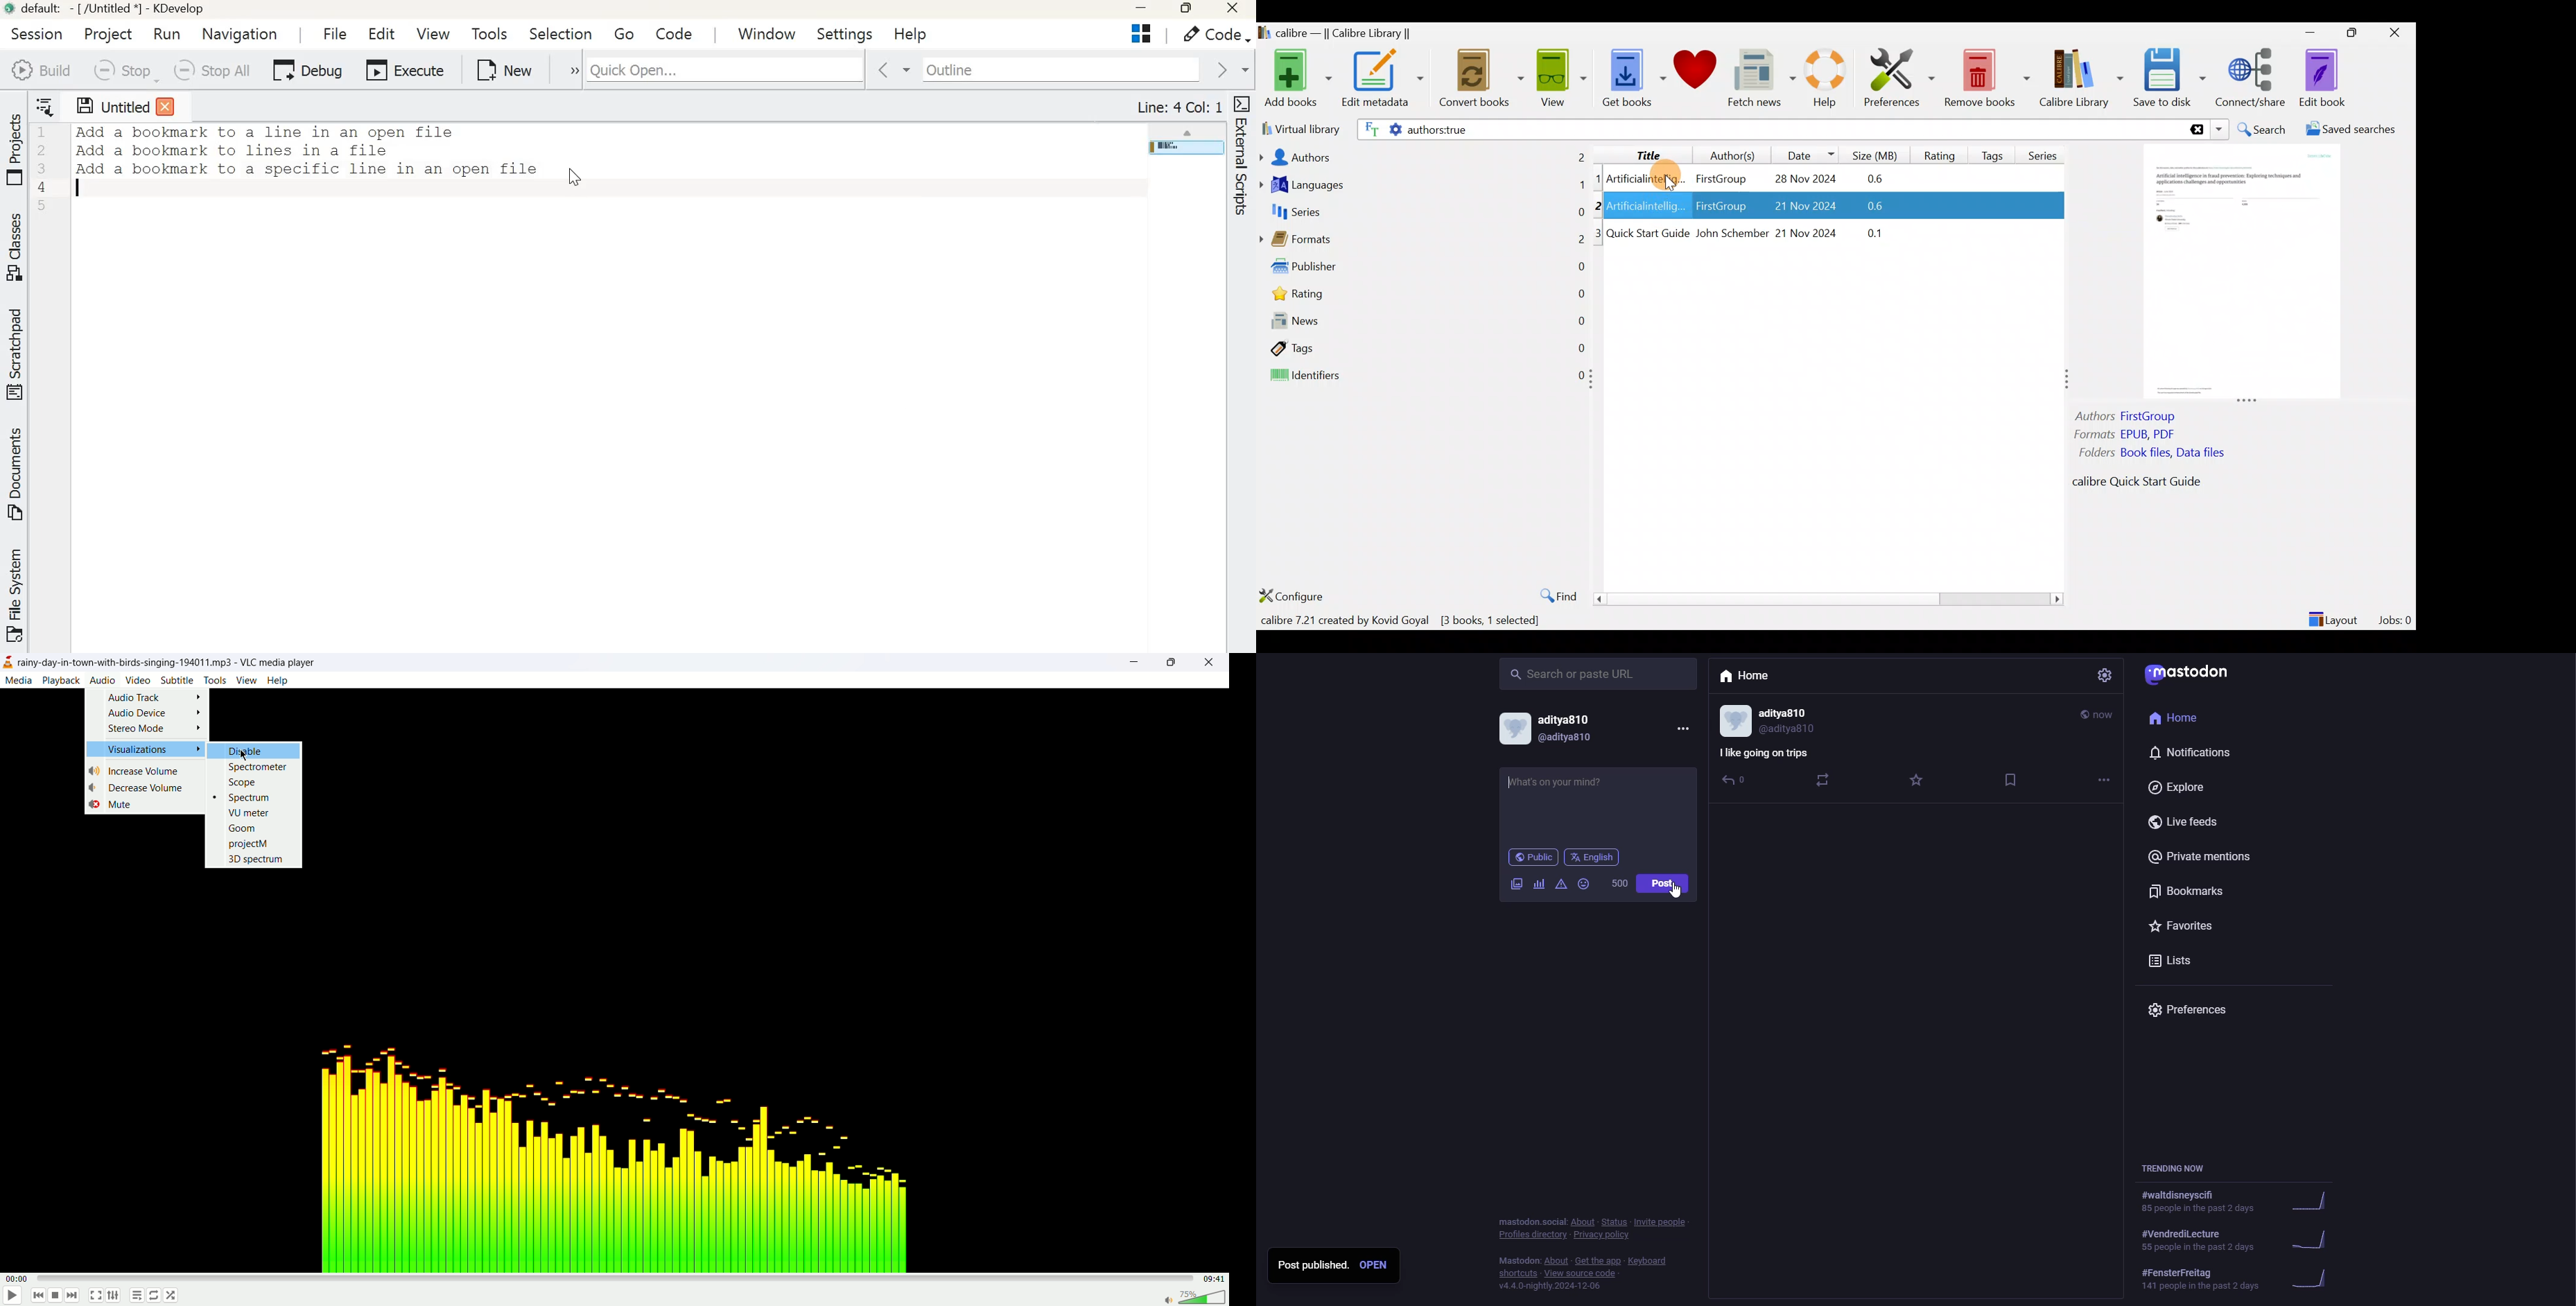 Image resolution: width=2576 pixels, height=1316 pixels. What do you see at coordinates (2010, 780) in the screenshot?
I see `bookmark` at bounding box center [2010, 780].